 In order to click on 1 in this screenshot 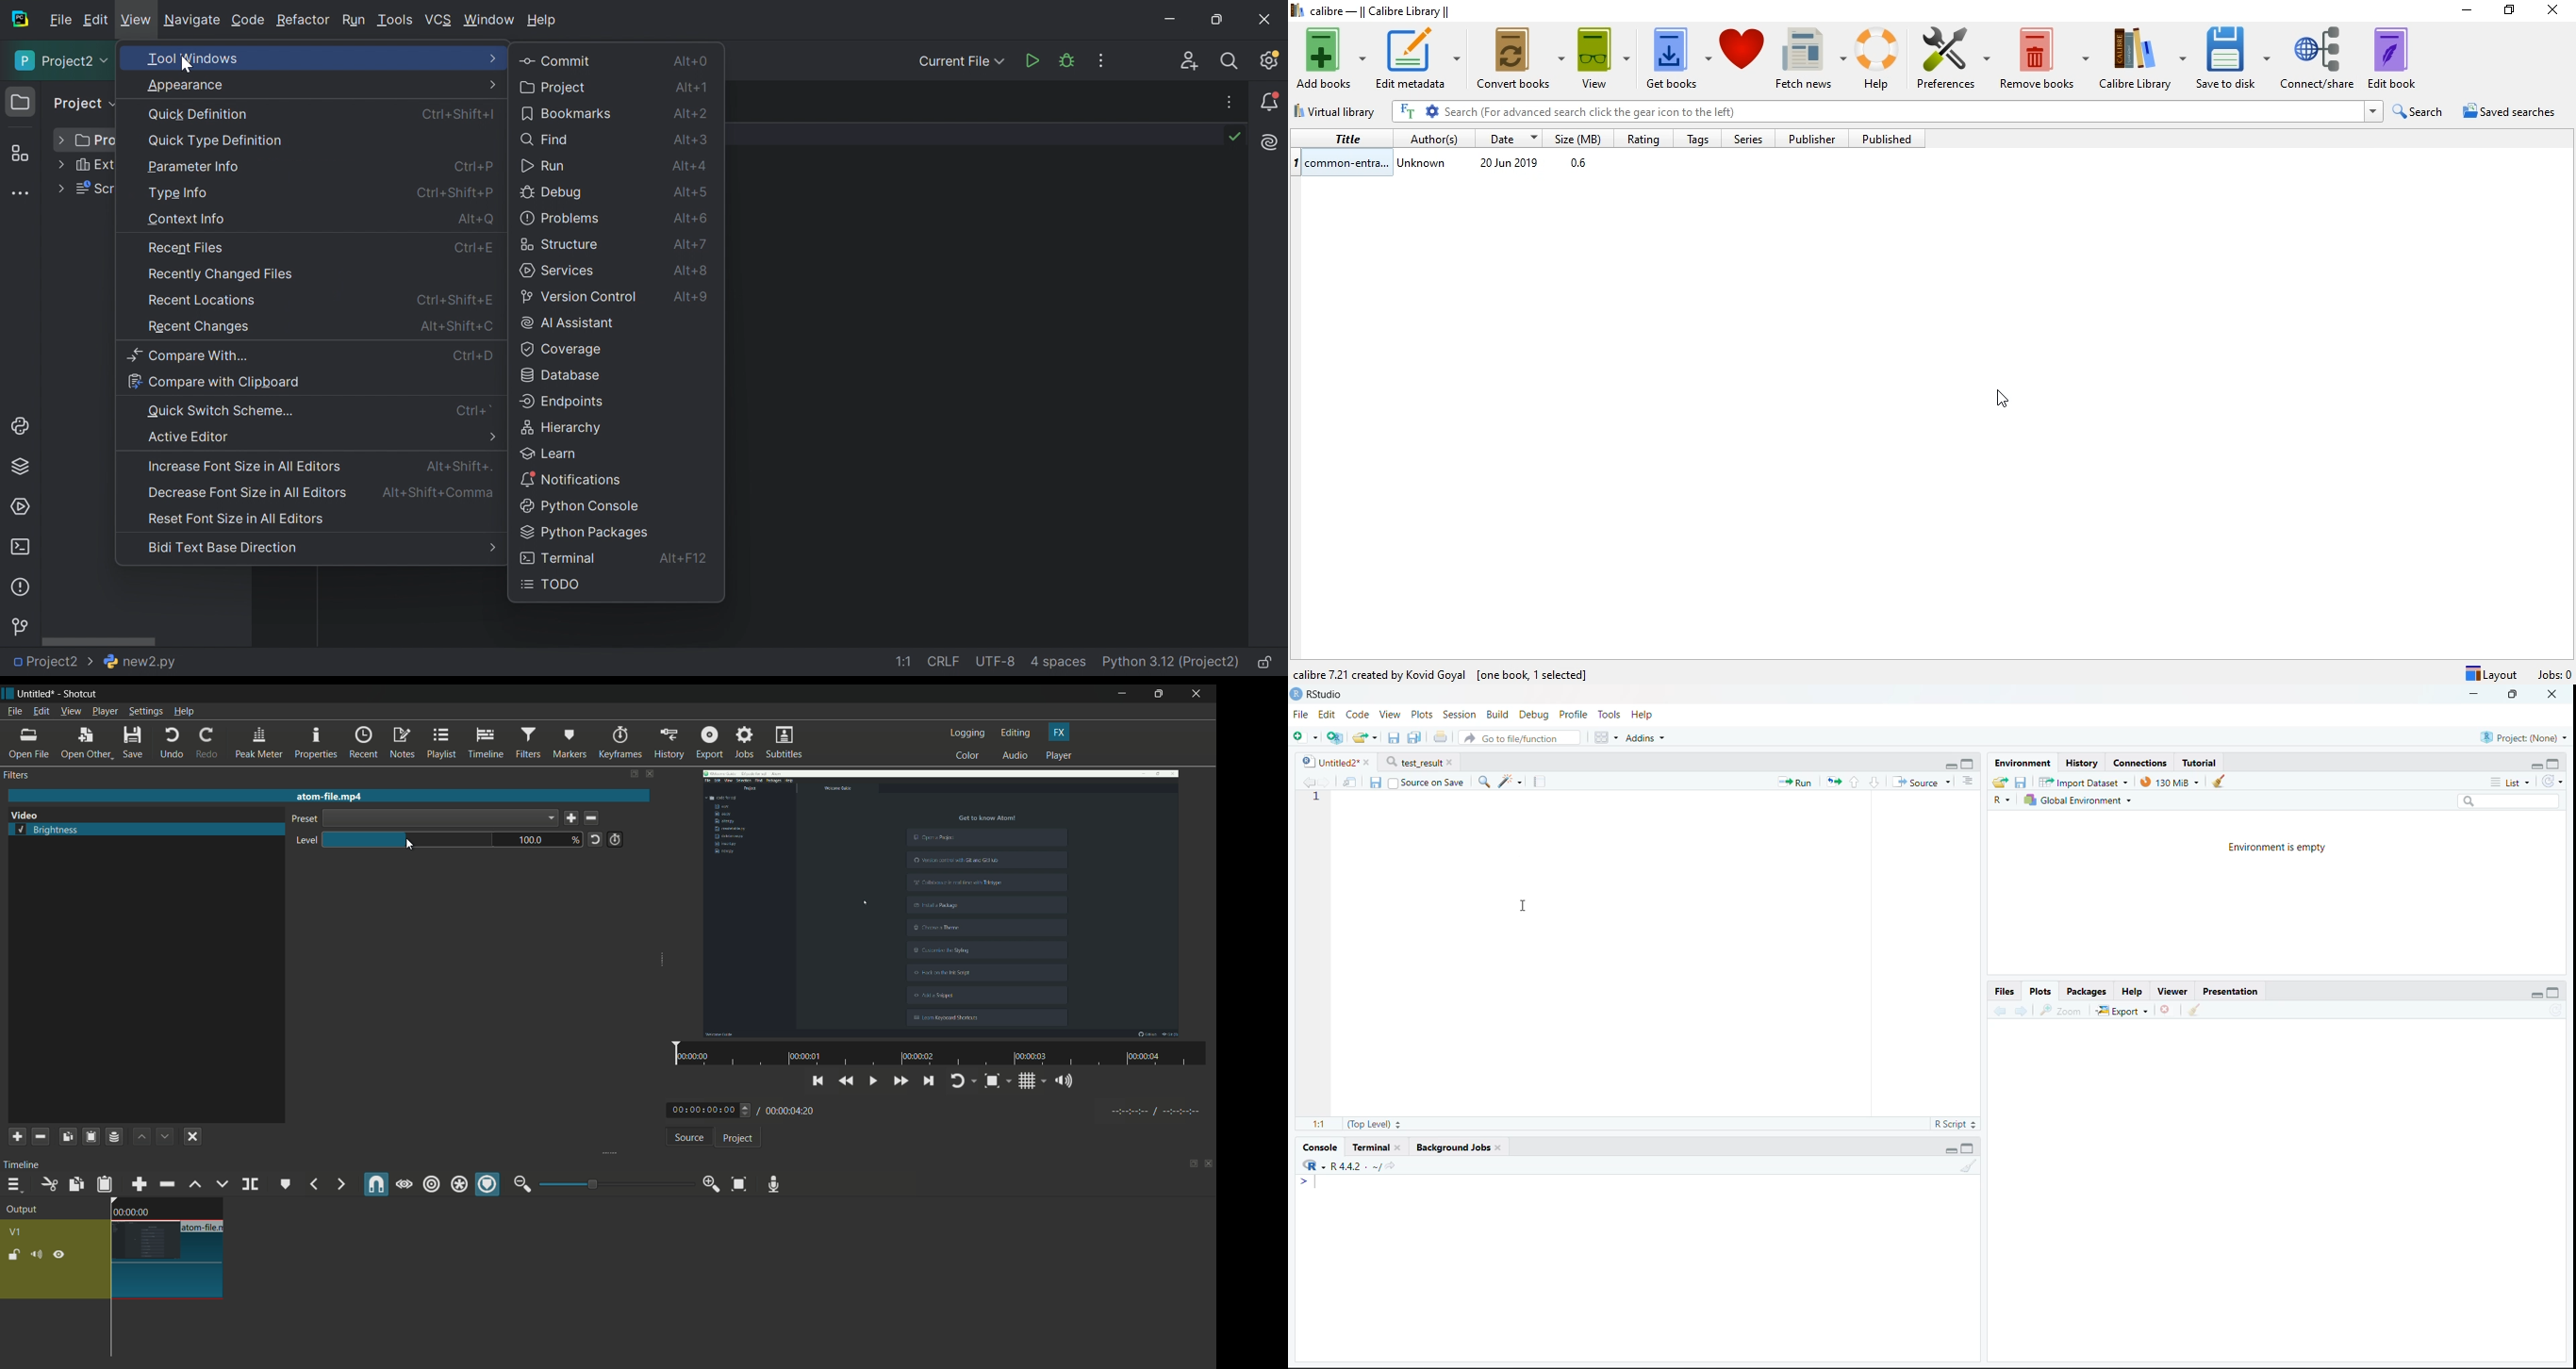, I will do `click(1317, 799)`.